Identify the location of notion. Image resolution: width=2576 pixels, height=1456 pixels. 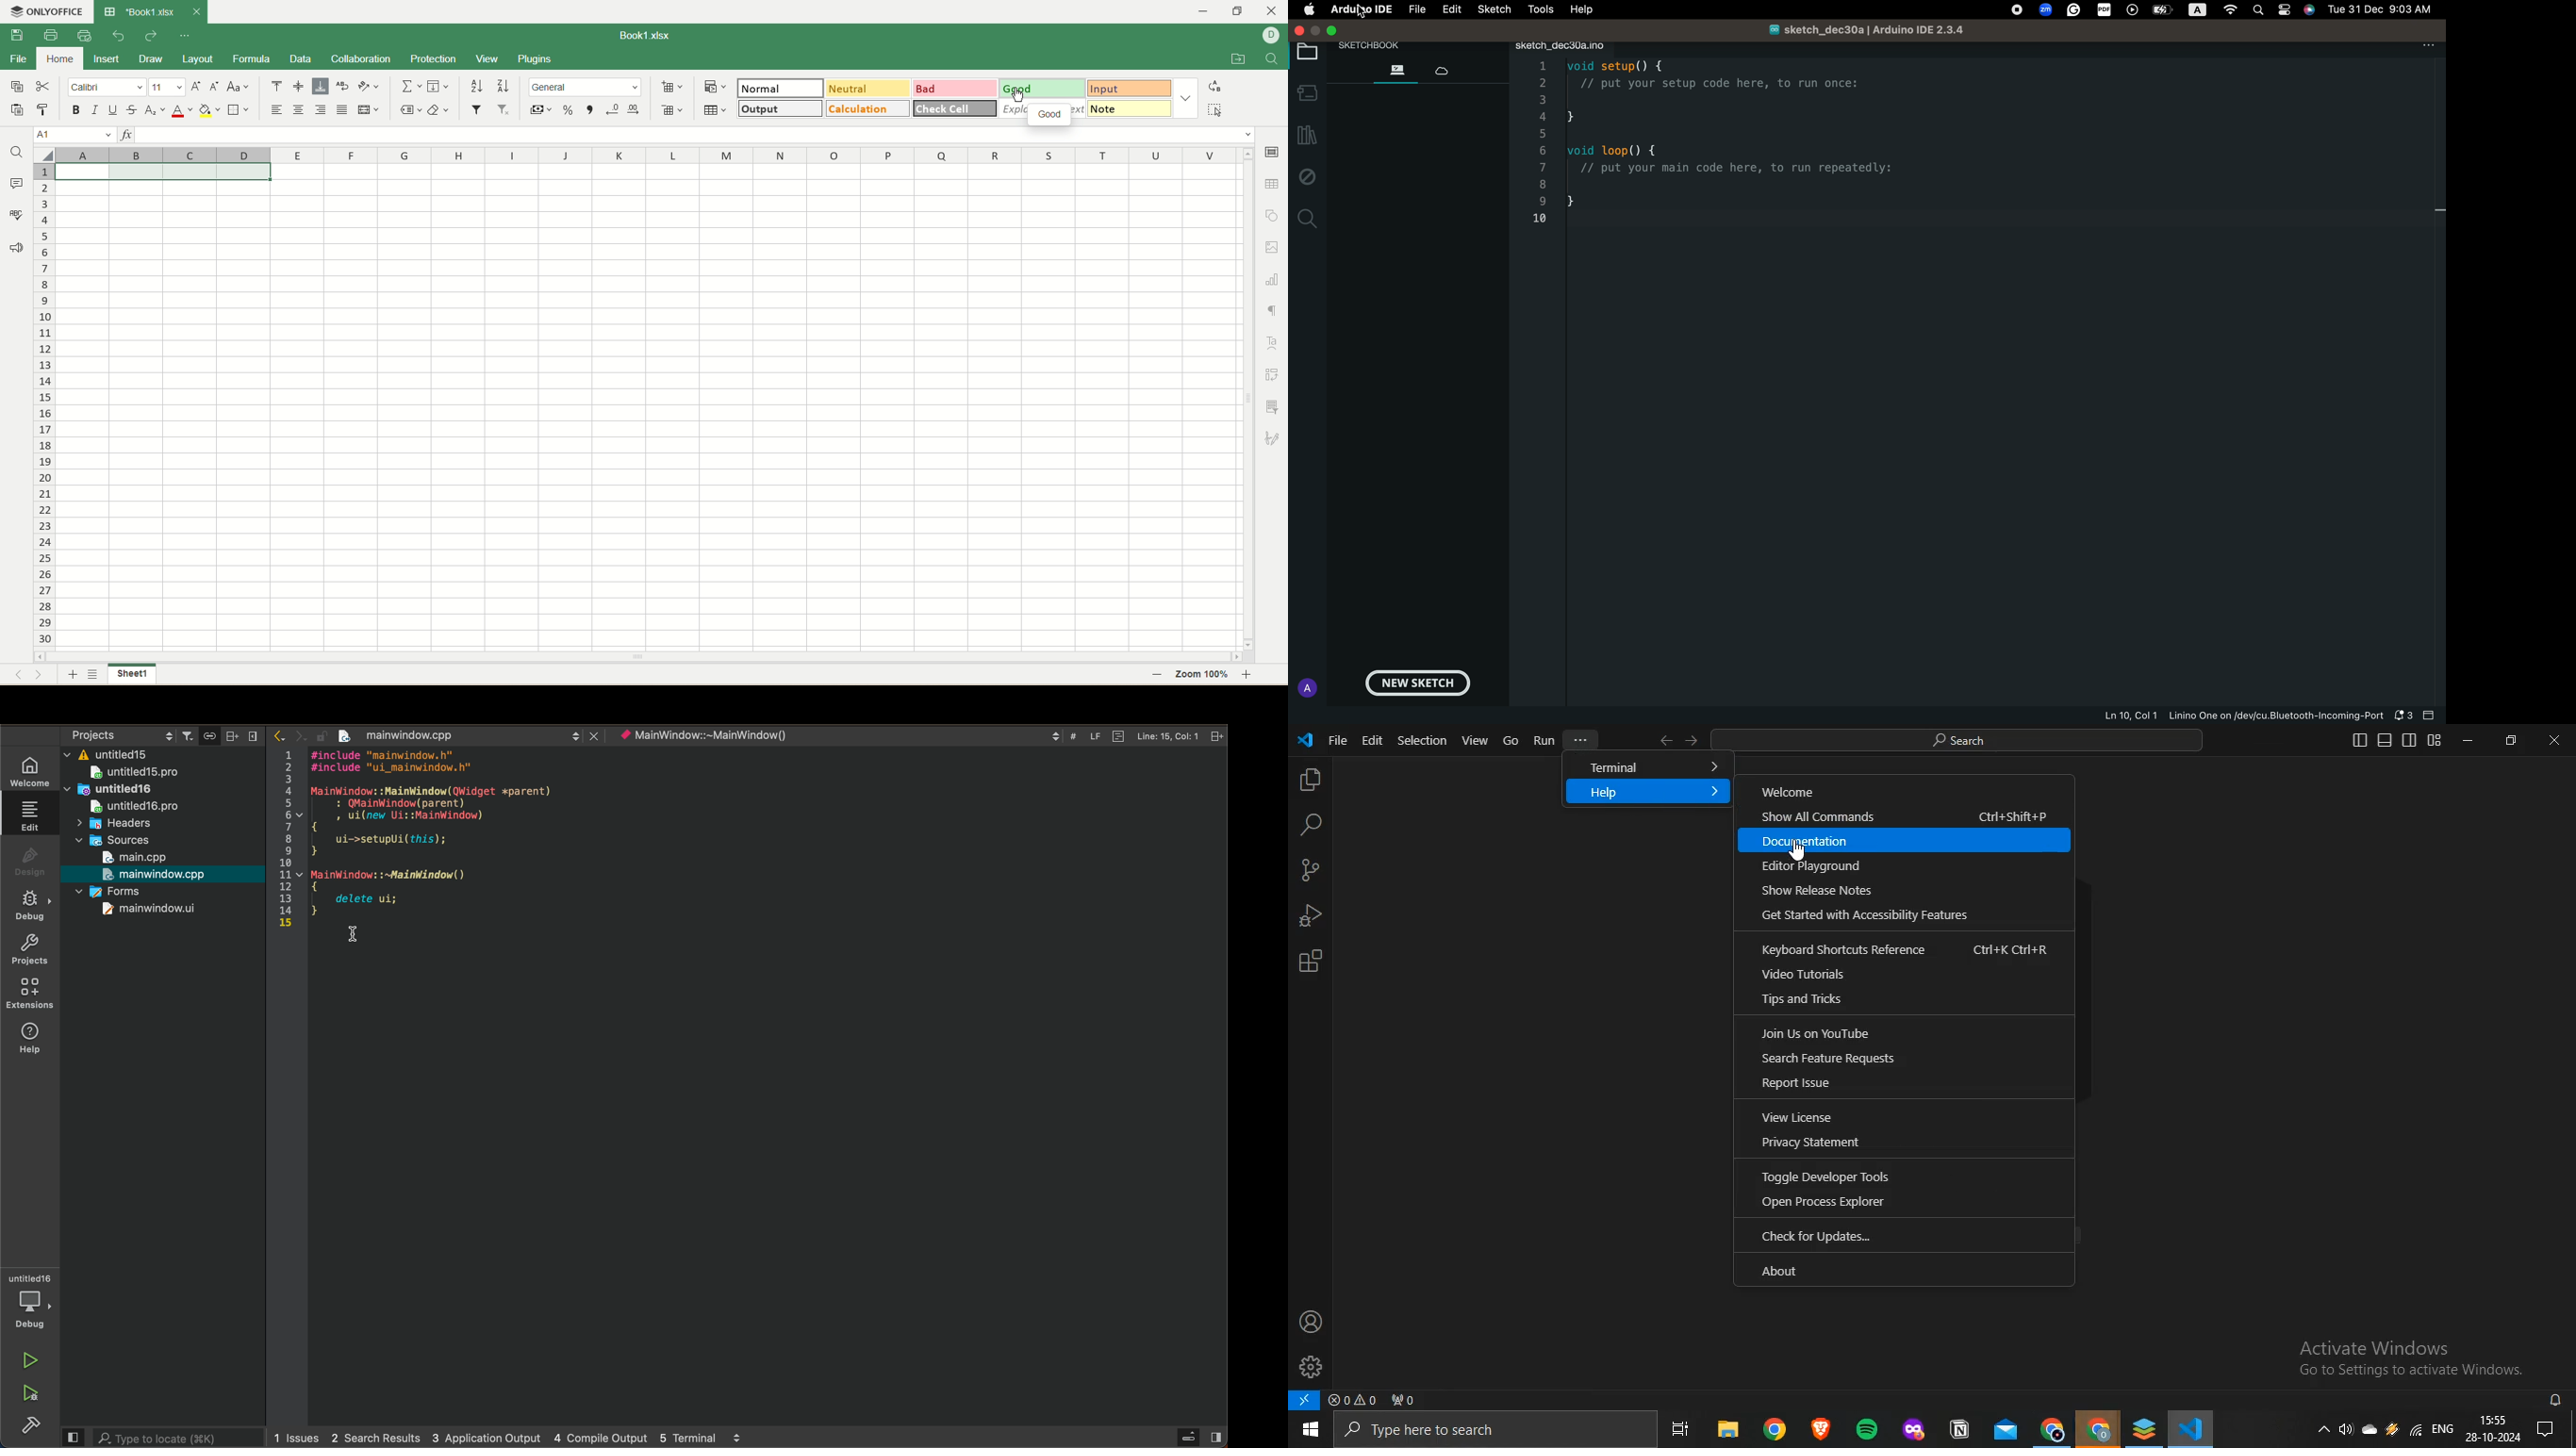
(1958, 1429).